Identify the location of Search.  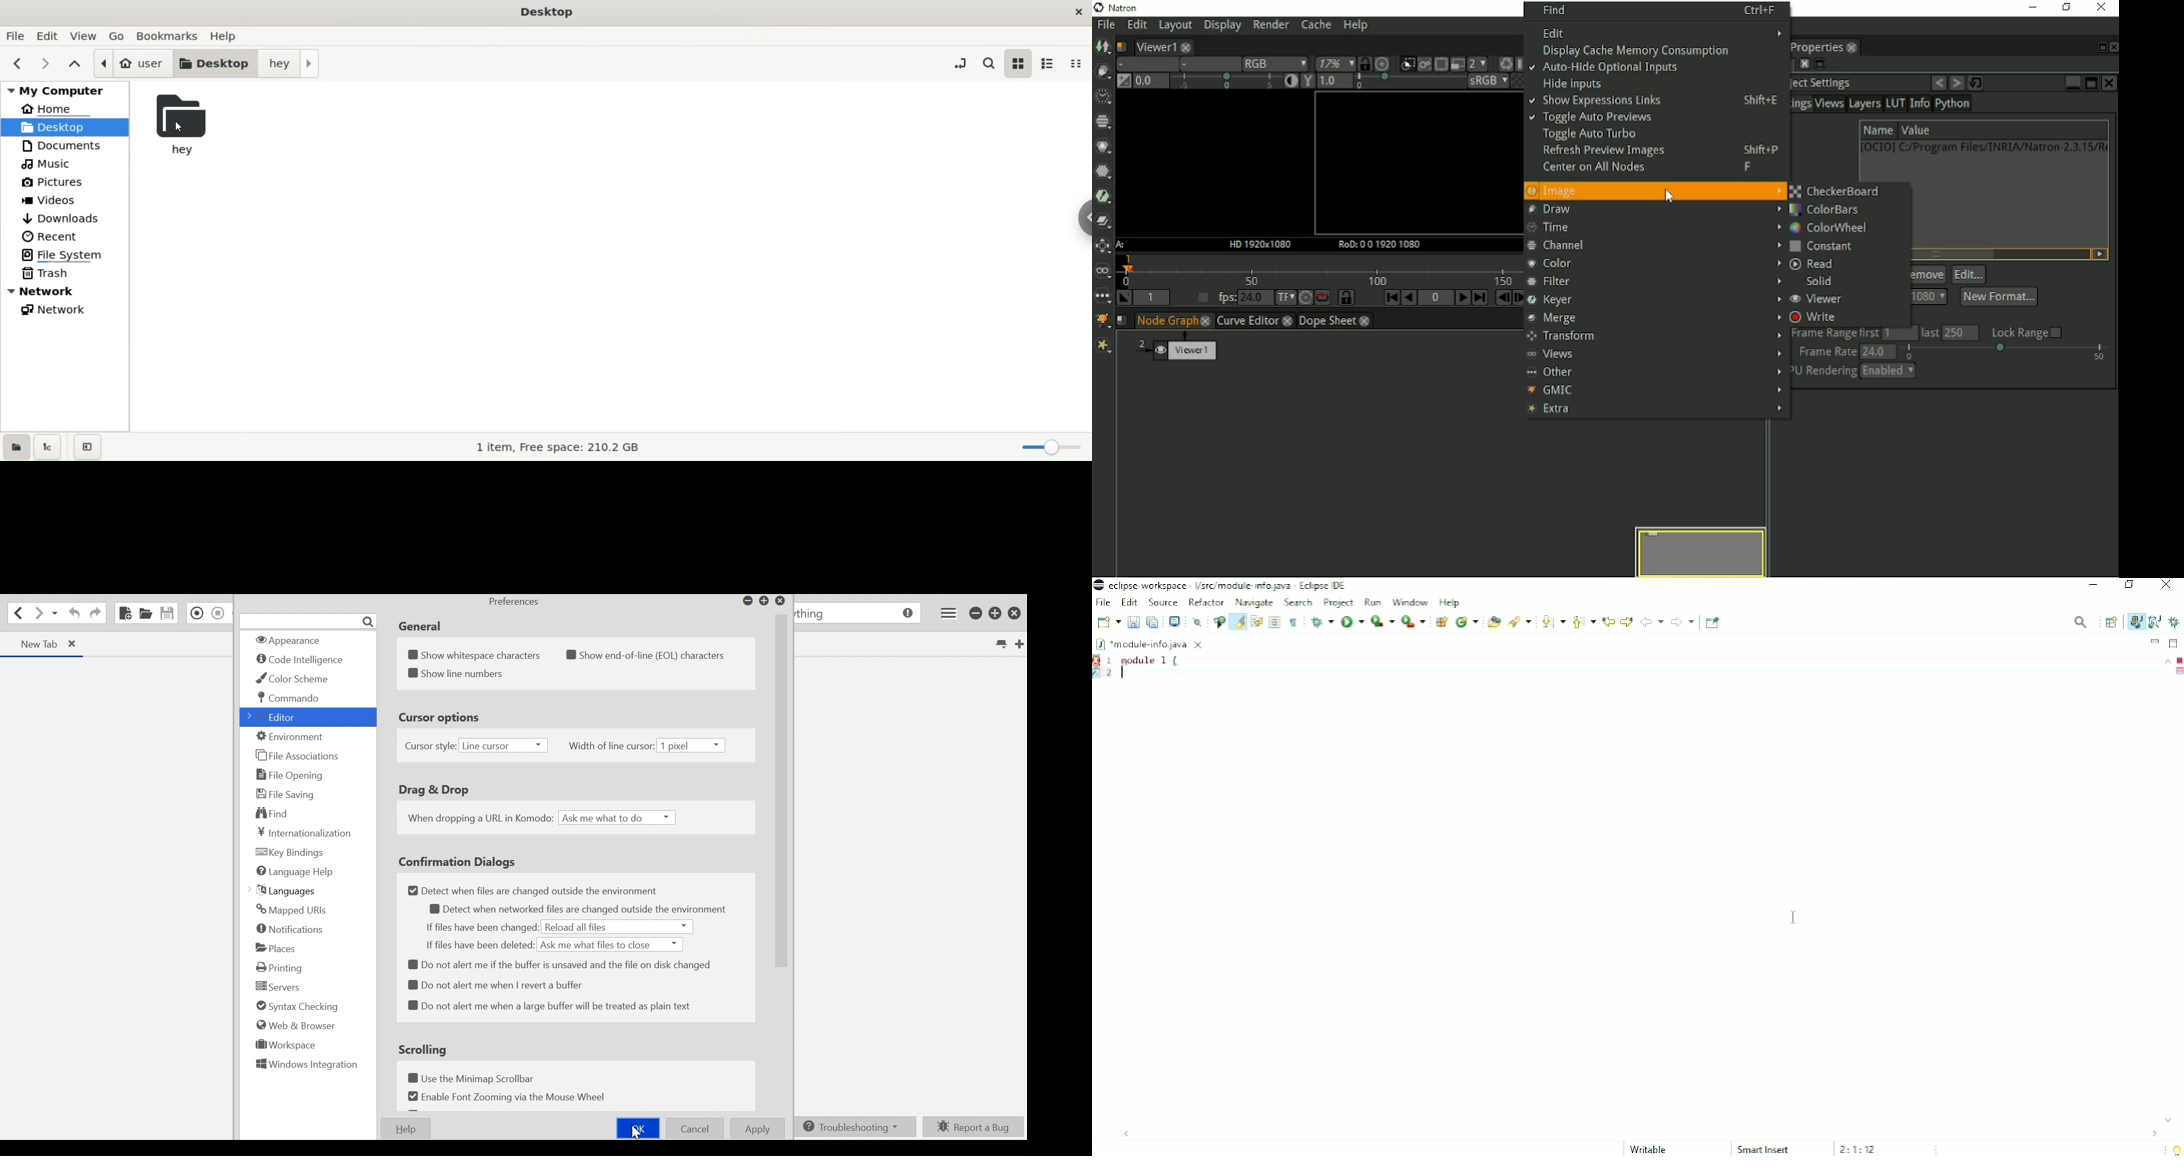
(1520, 622).